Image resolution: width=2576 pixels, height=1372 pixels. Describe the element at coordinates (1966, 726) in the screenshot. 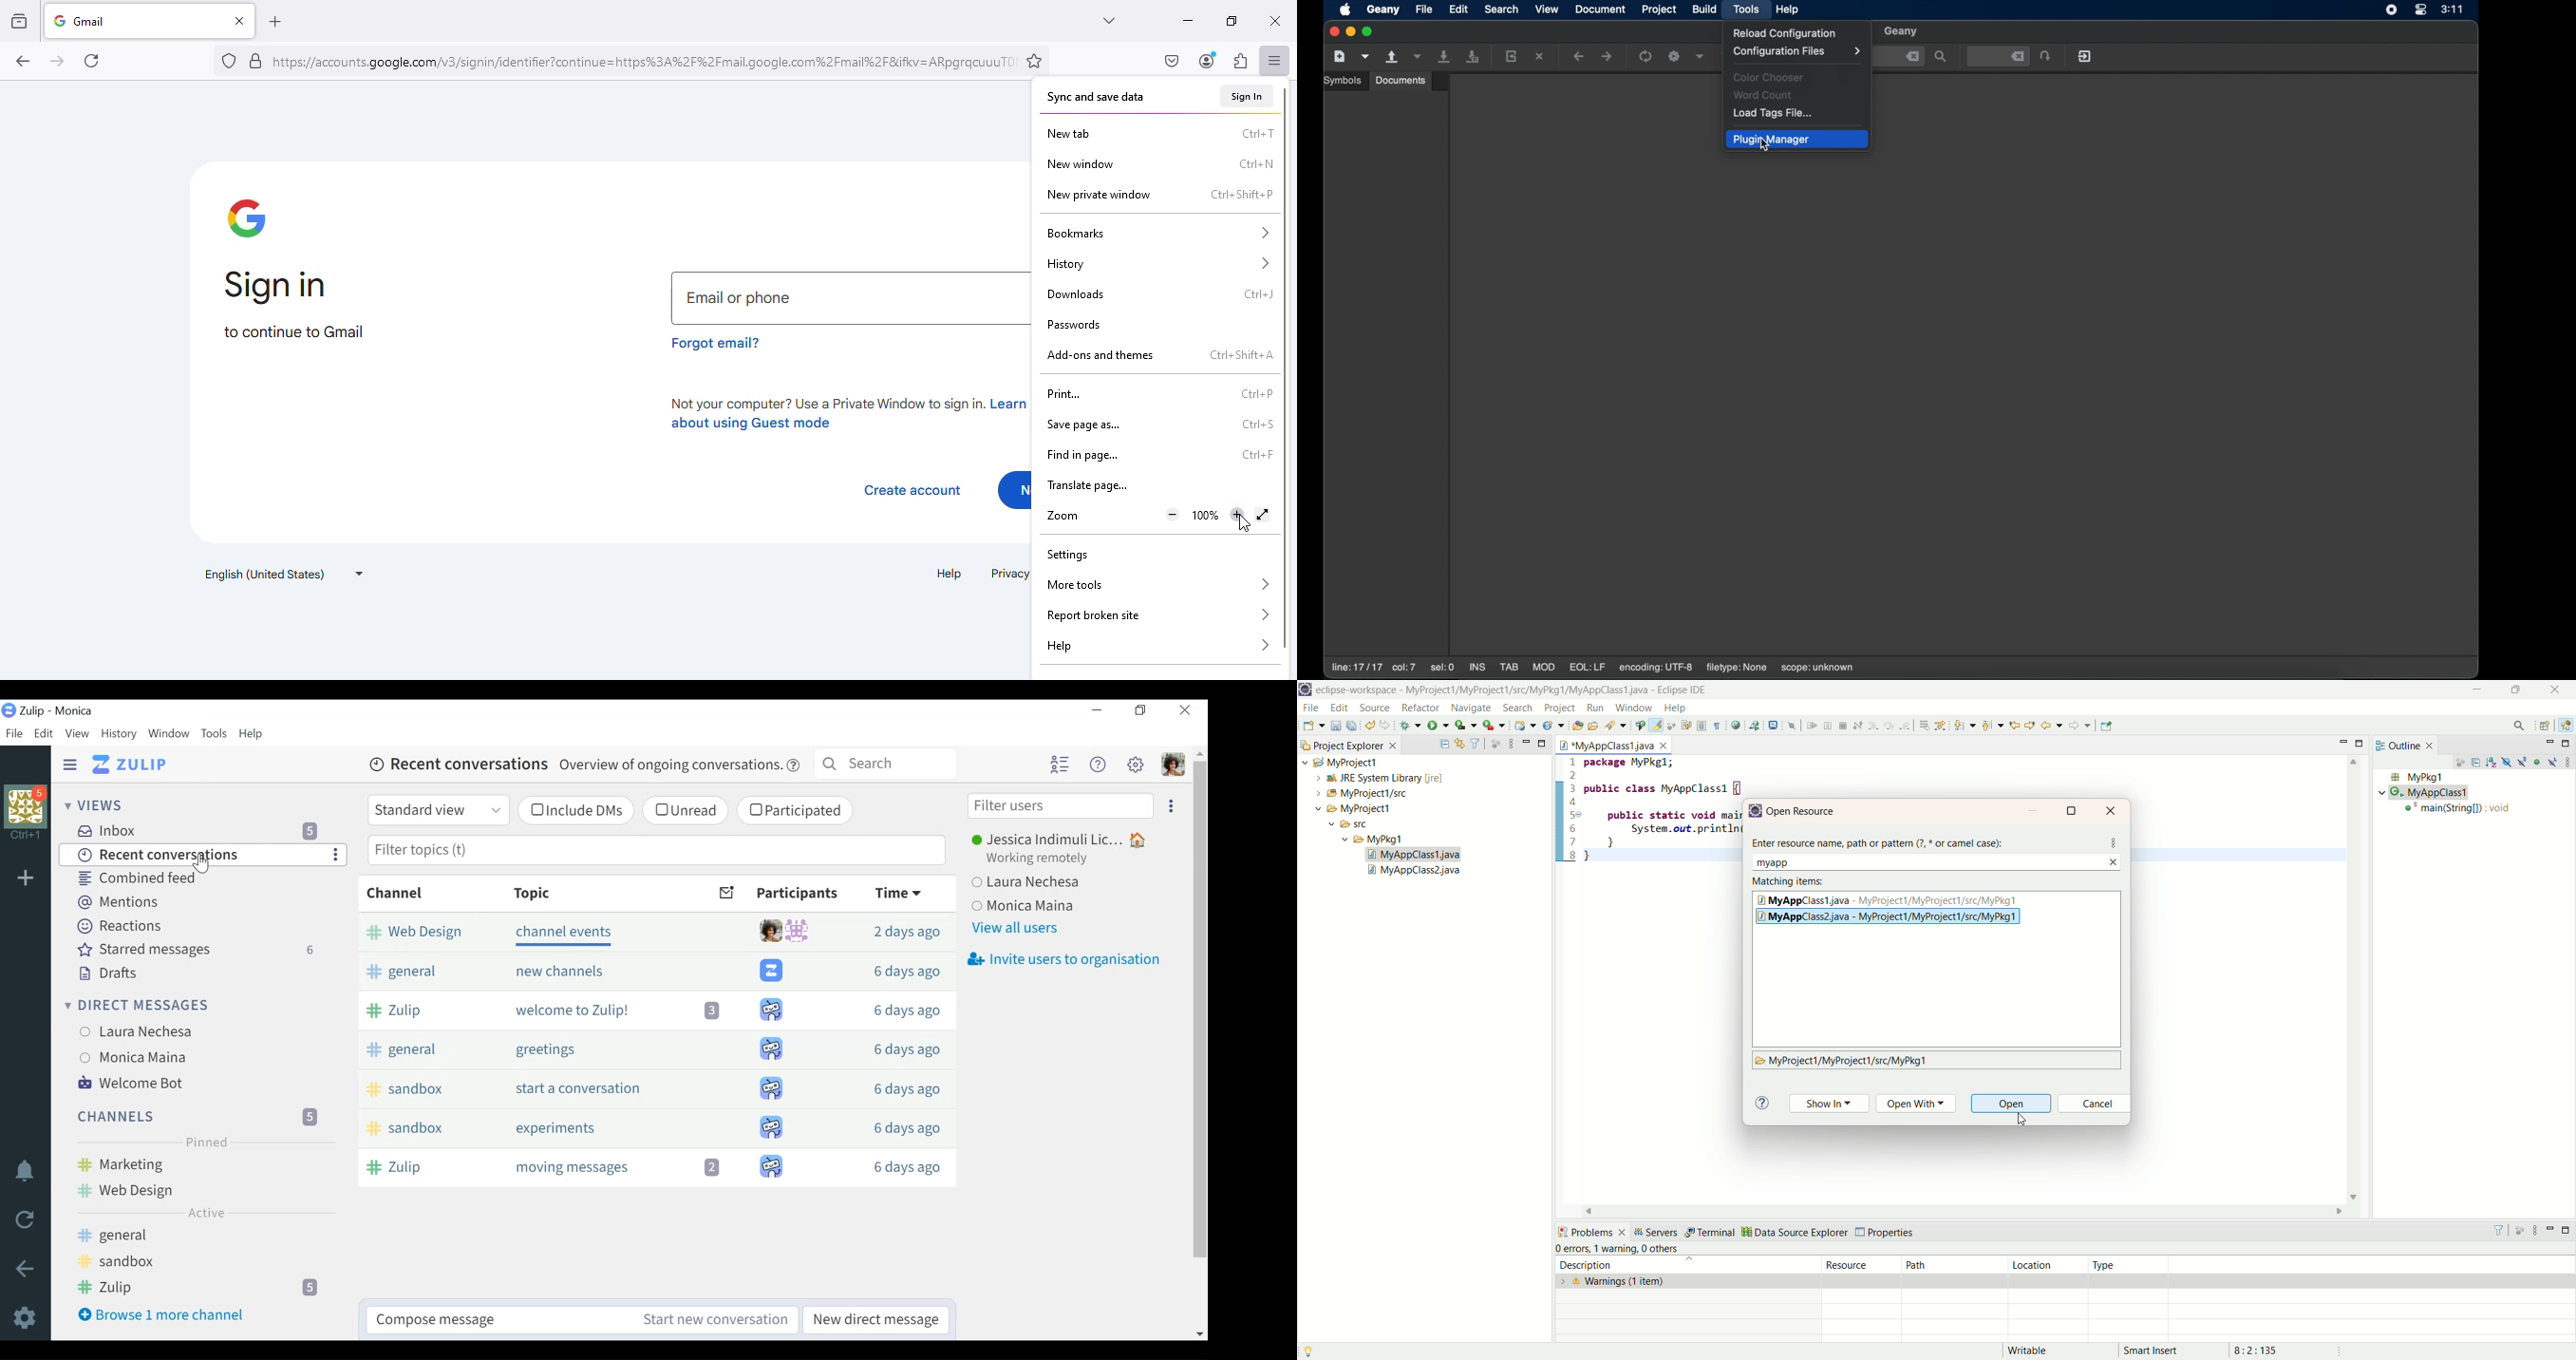

I see `next annotation` at that location.